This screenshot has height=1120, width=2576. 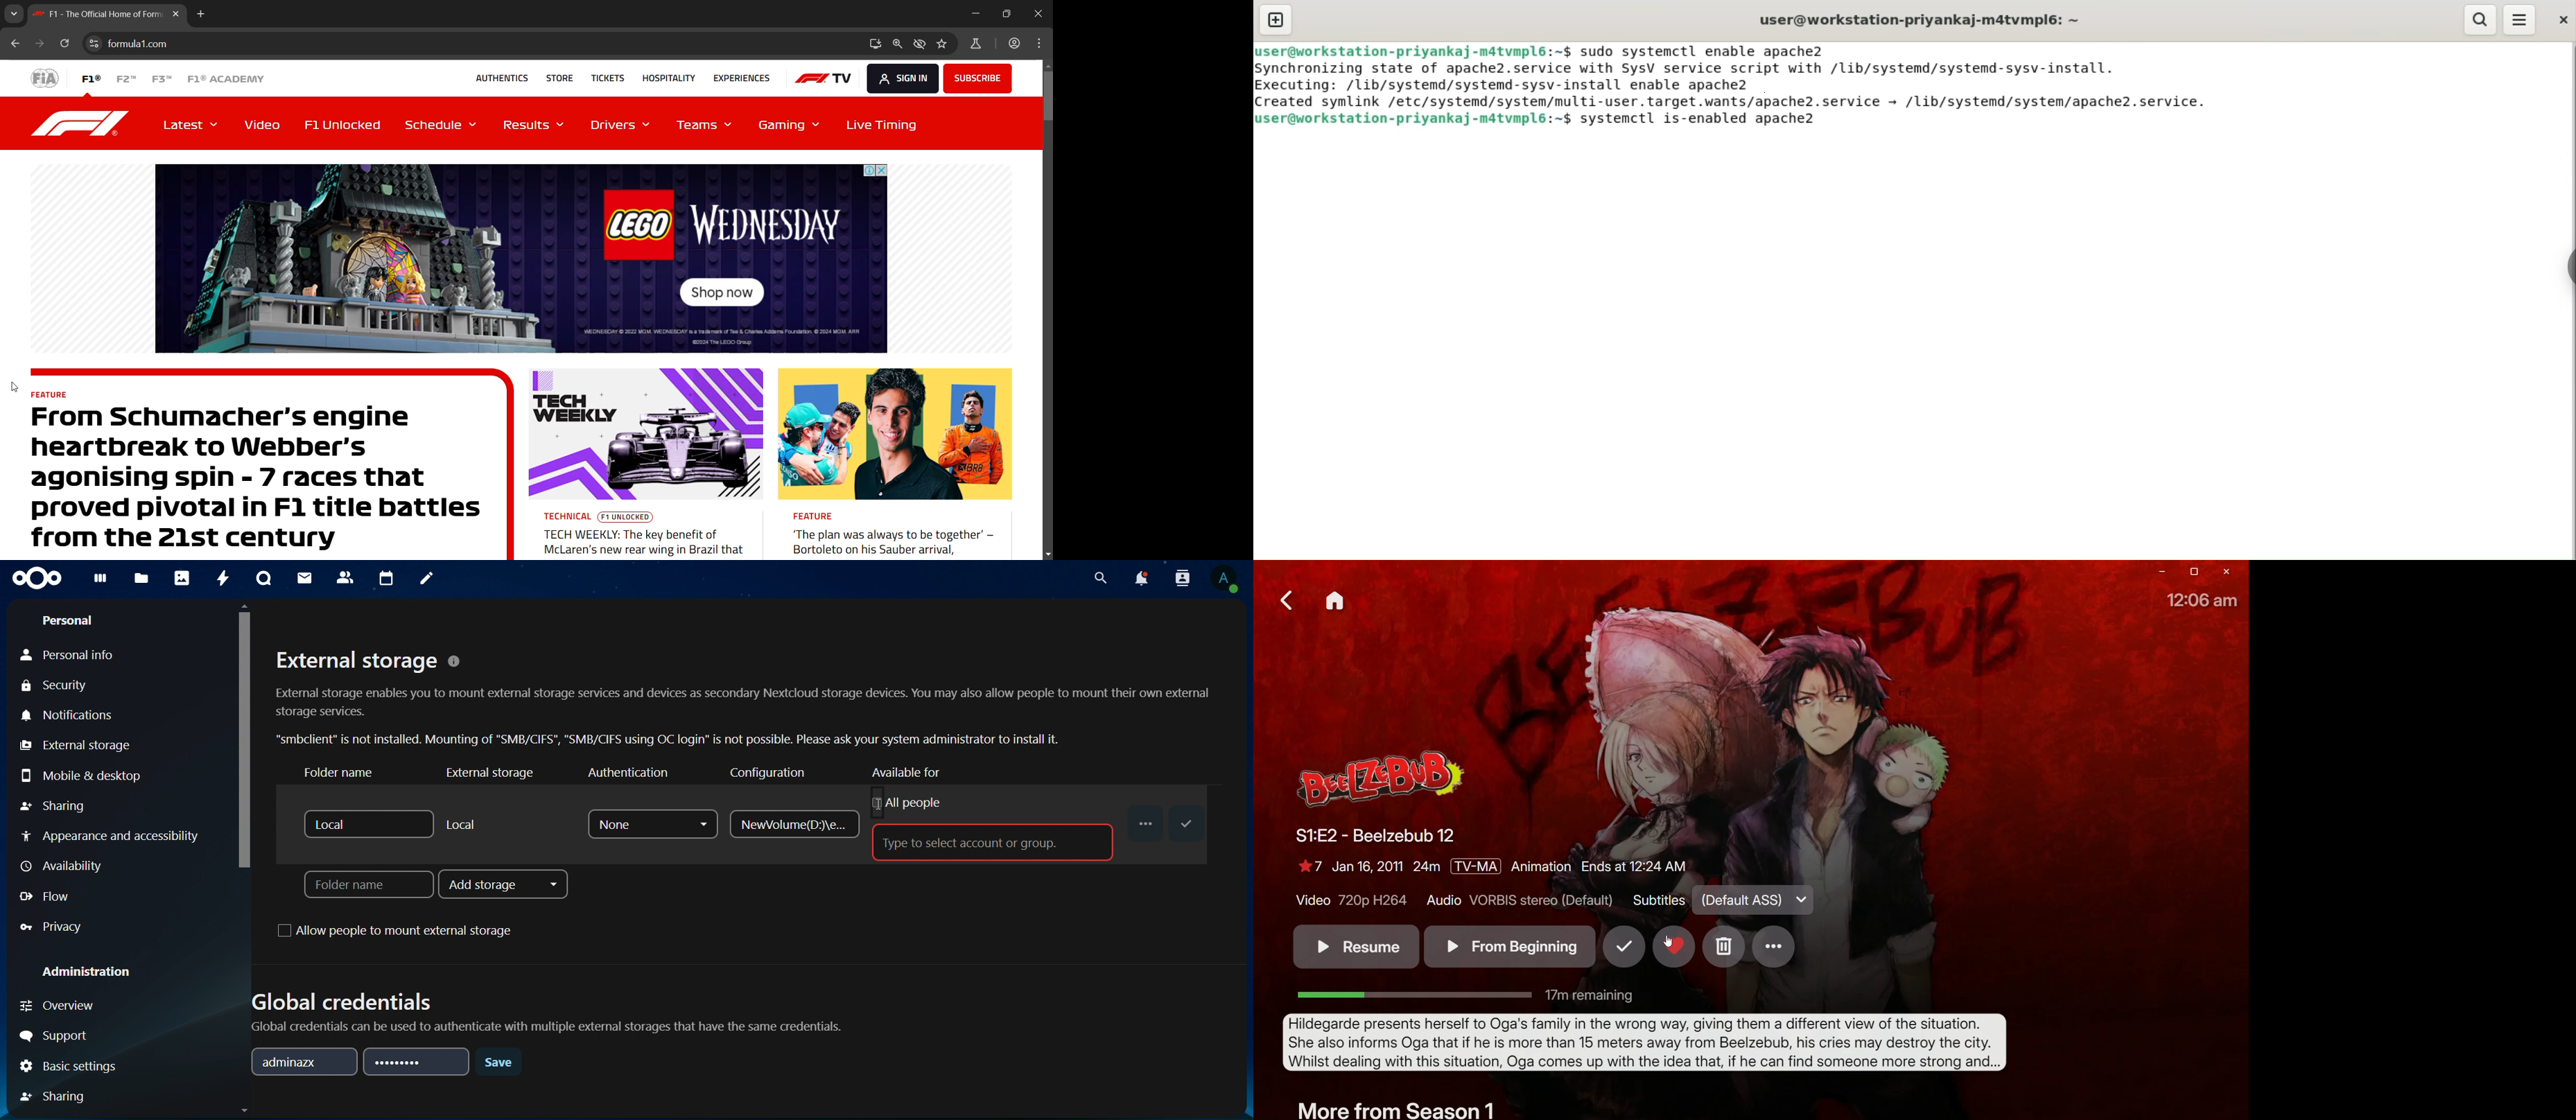 I want to click on Synchronizing state of apache2.service with SysV service script with /lib/systemd/systemd-sysv-install.
Executing: /lib/systemd/systemd-sysv-install enable apache2
Created symlink /etc/systemd/system/multi-user.target.wants/apache2.service - /lib/systemd/system/apache2.service., so click(x=1738, y=85).